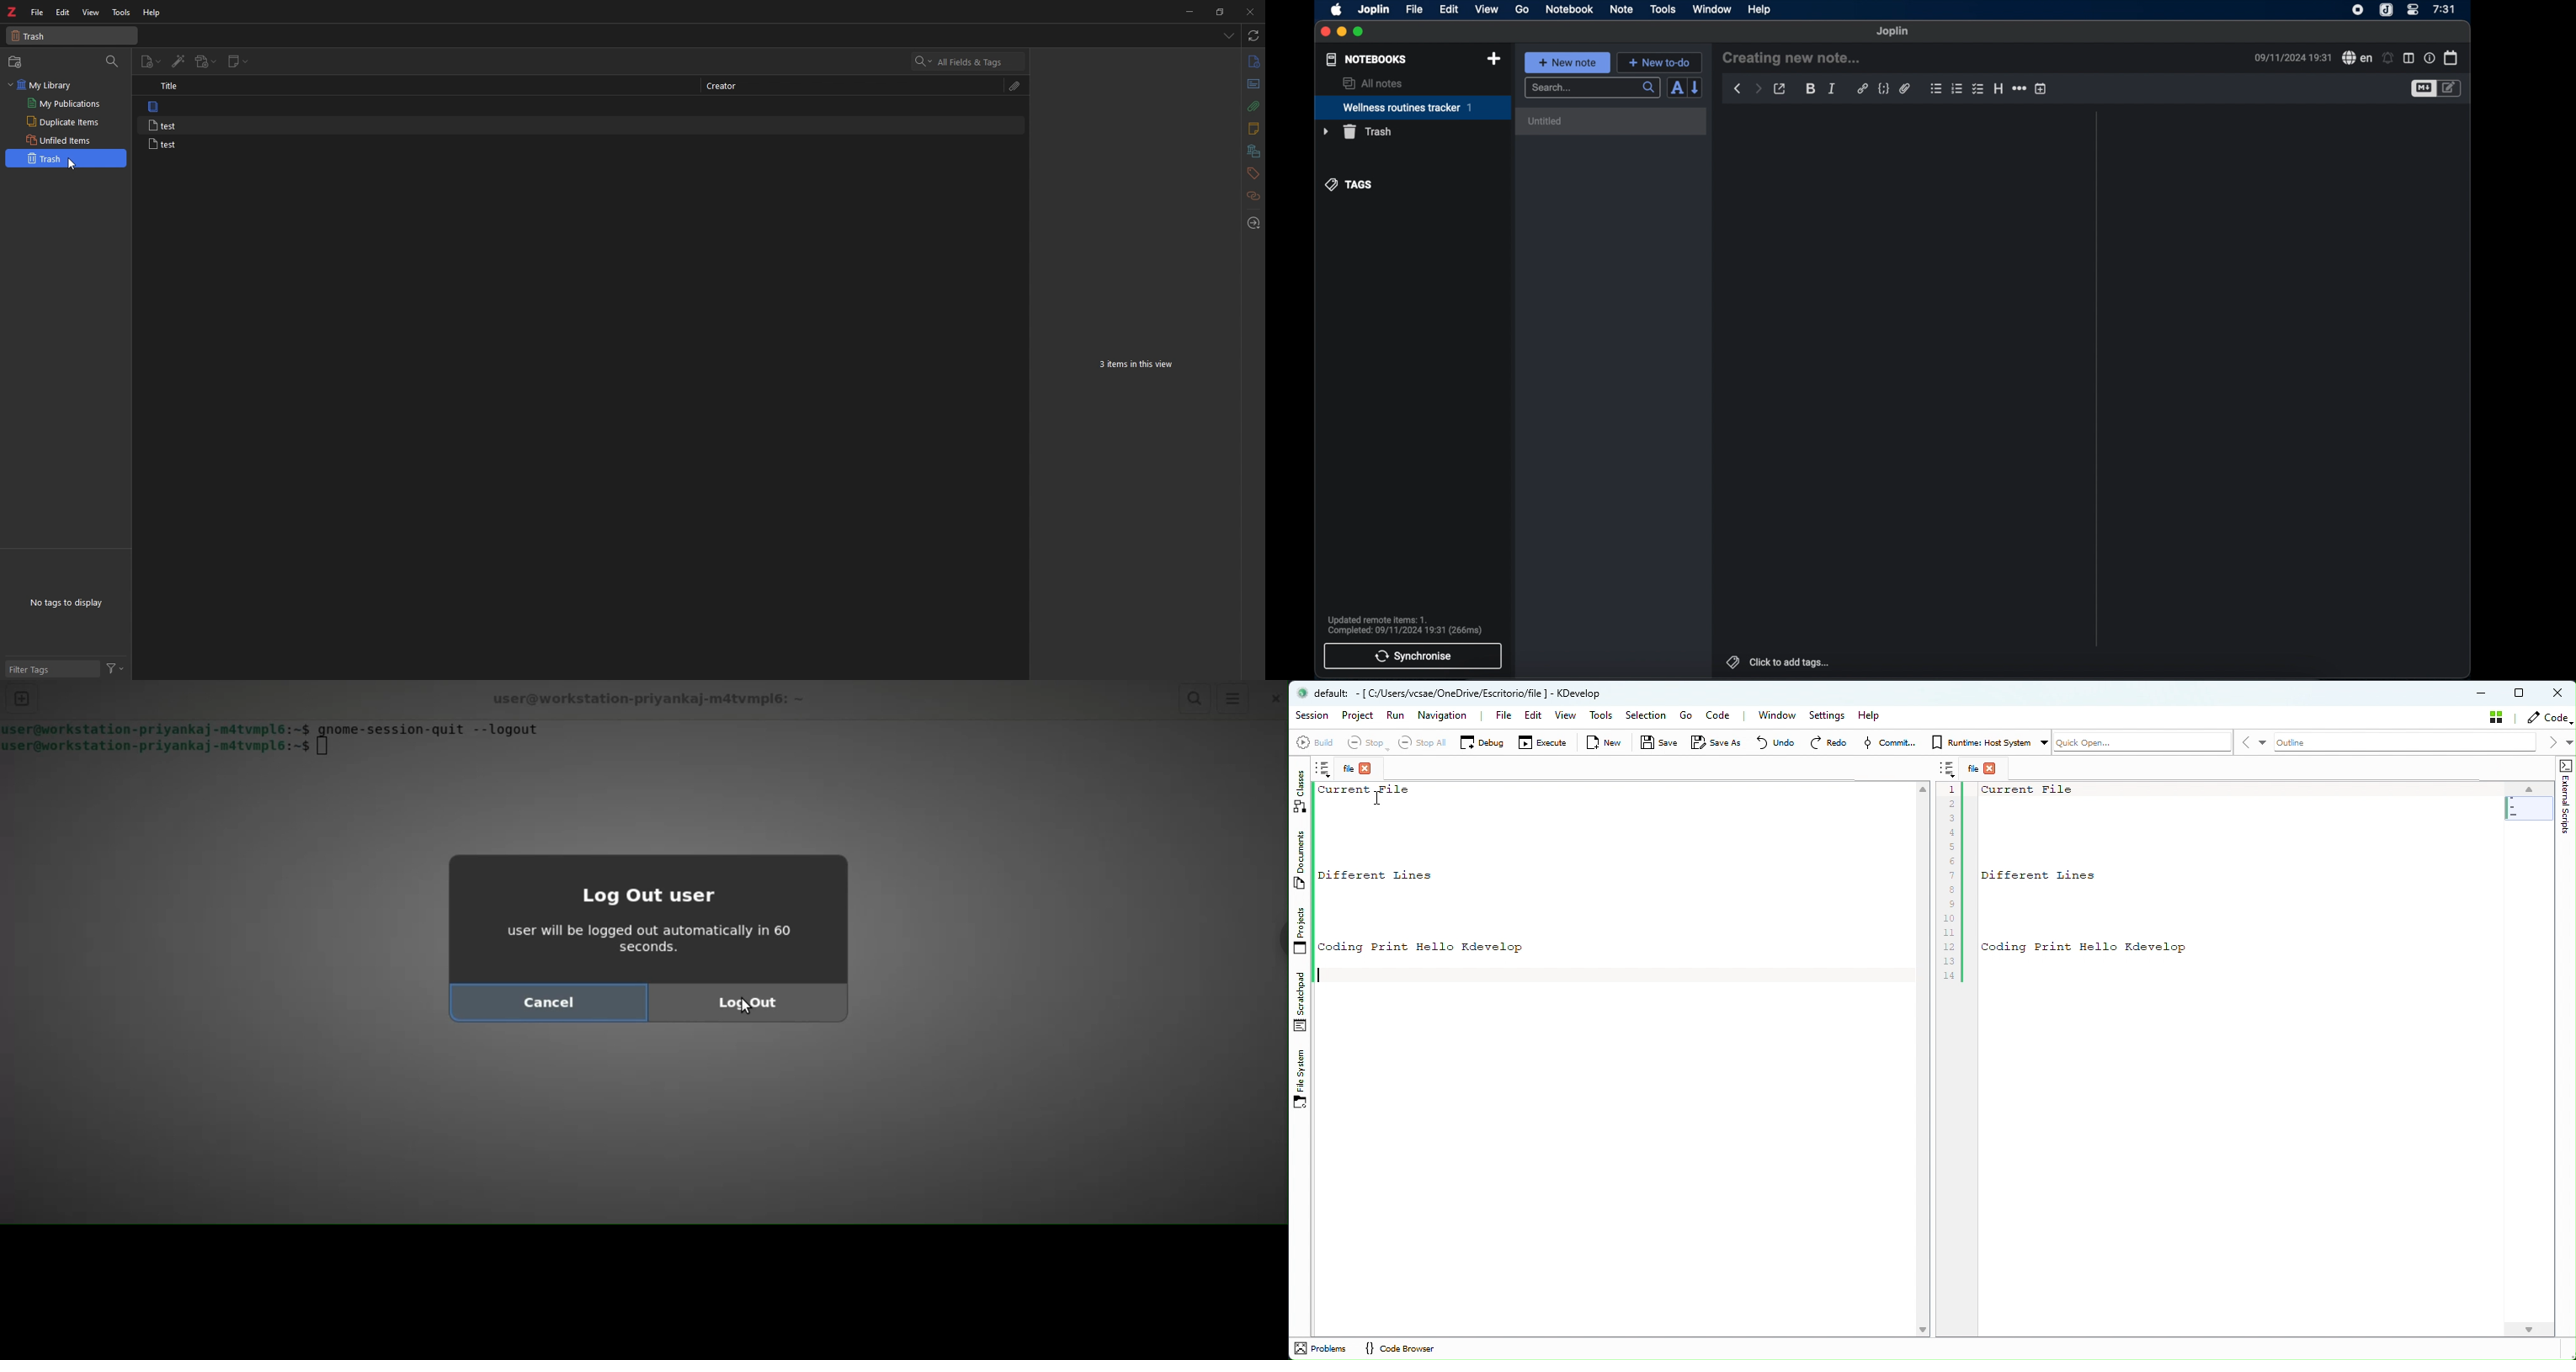 This screenshot has height=1372, width=2576. What do you see at coordinates (1663, 9) in the screenshot?
I see `tools` at bounding box center [1663, 9].